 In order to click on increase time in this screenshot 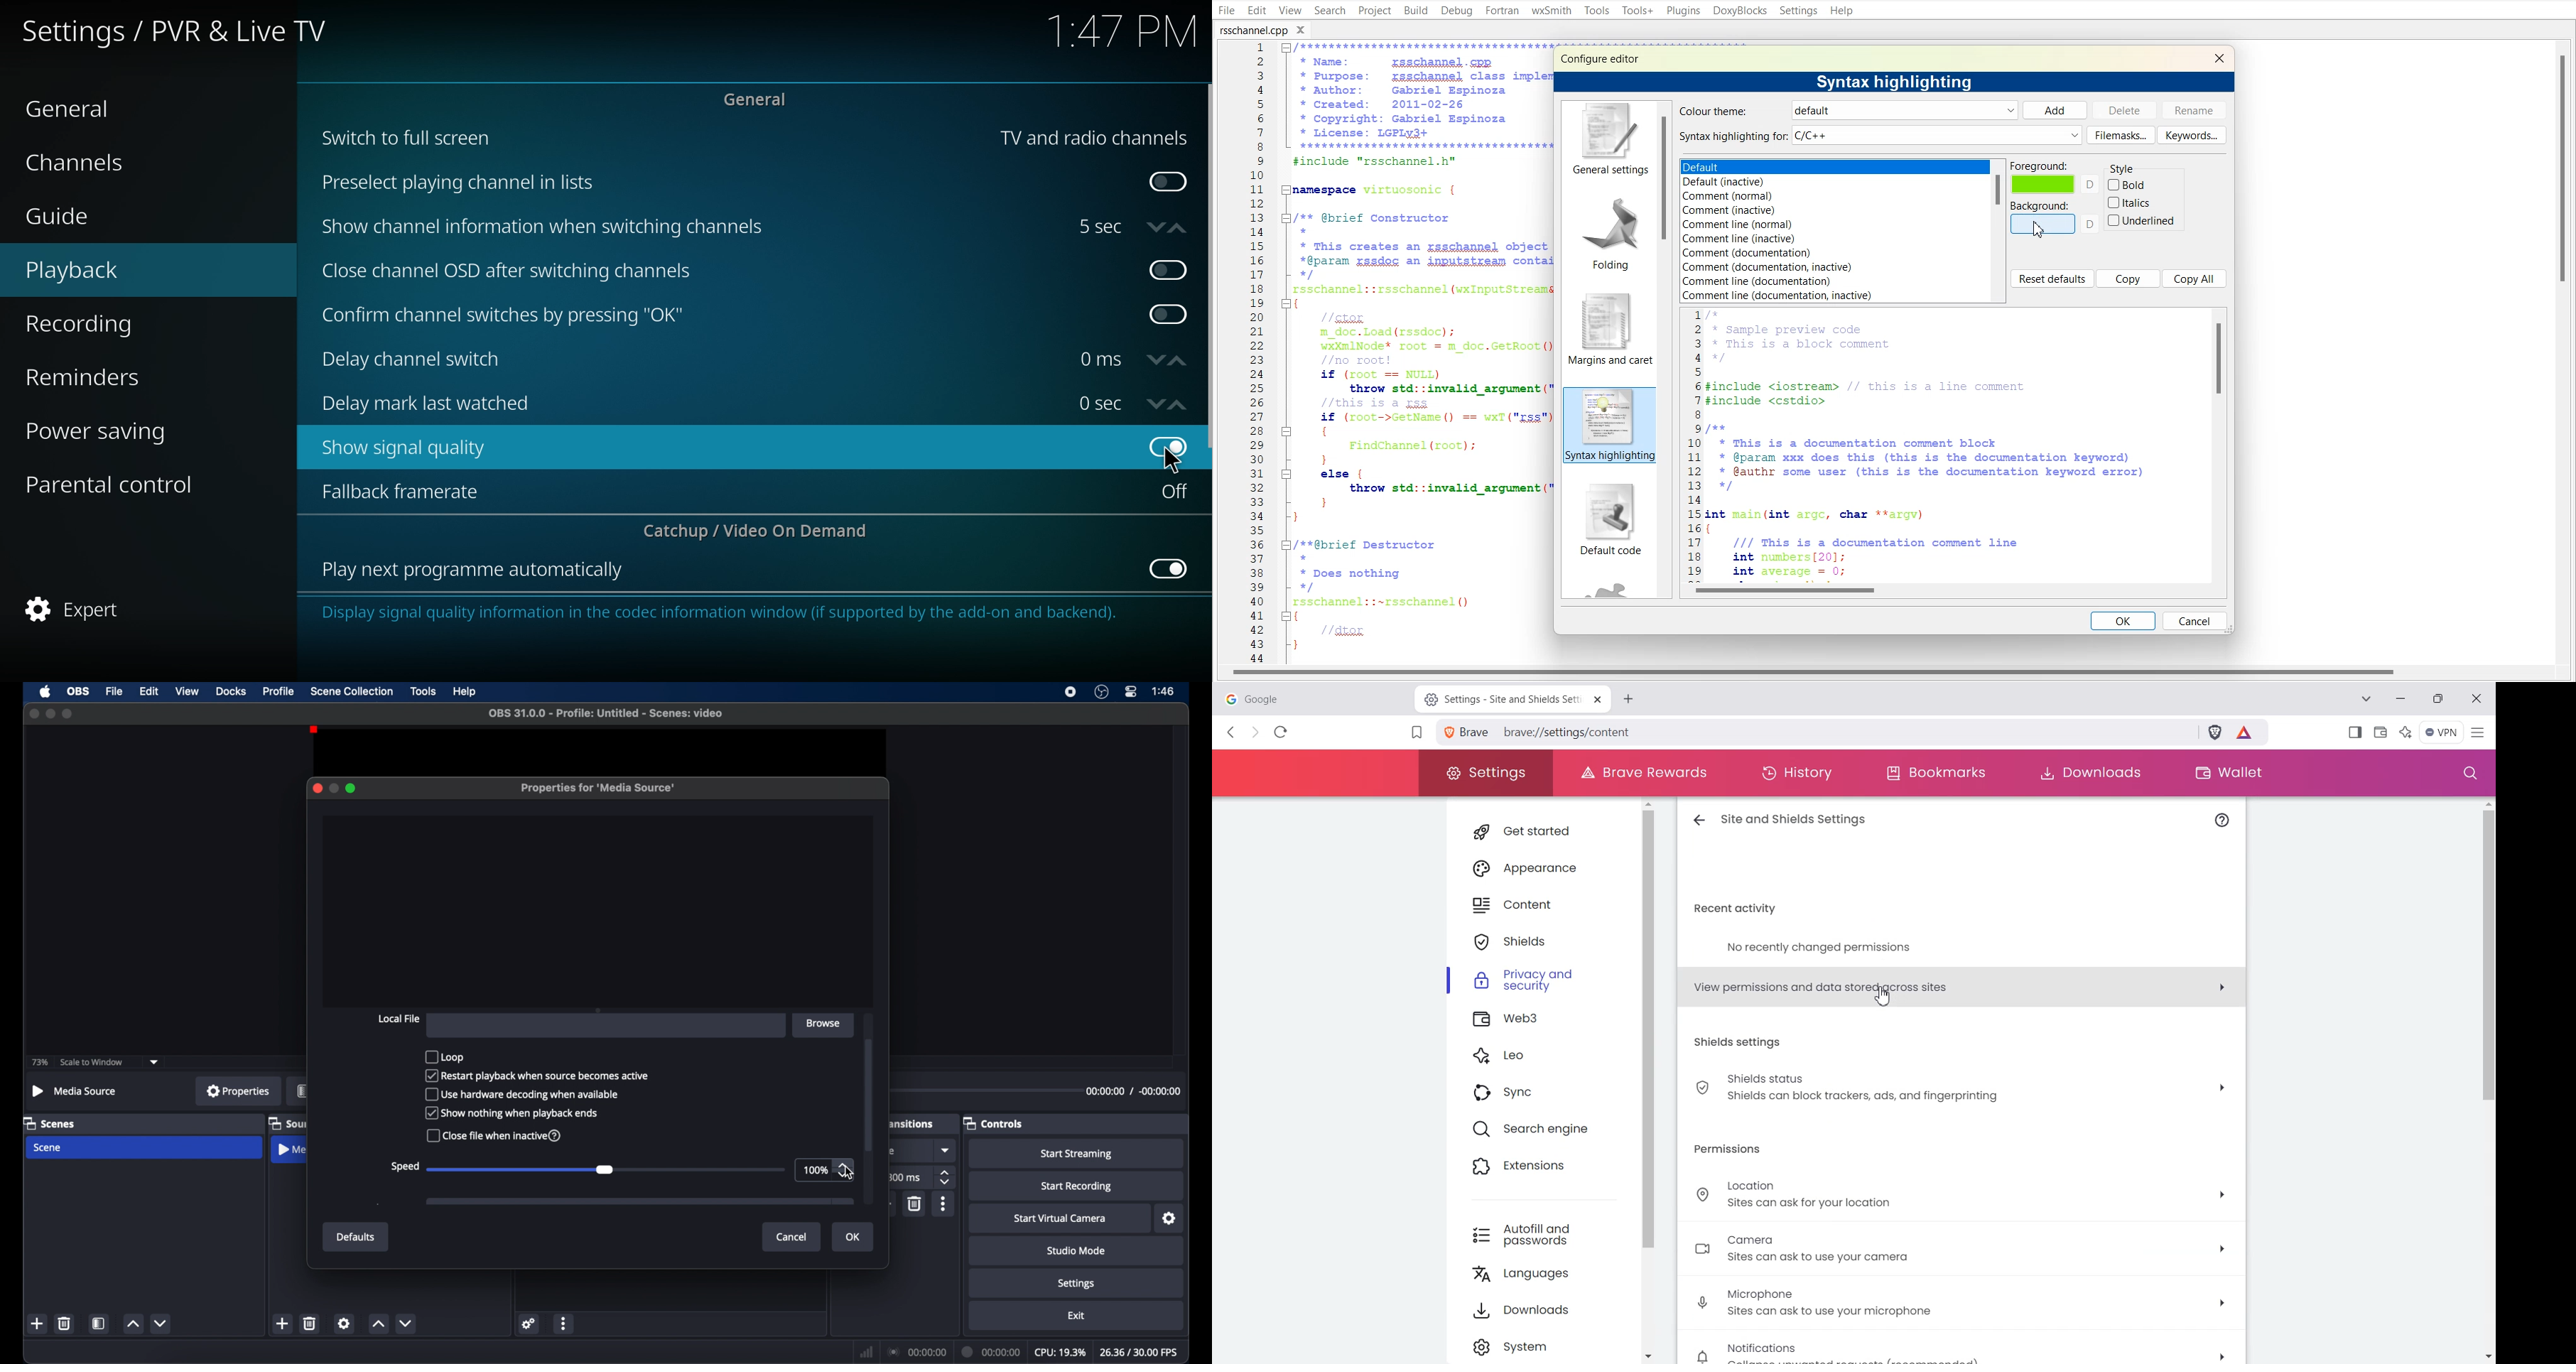, I will do `click(1178, 361)`.